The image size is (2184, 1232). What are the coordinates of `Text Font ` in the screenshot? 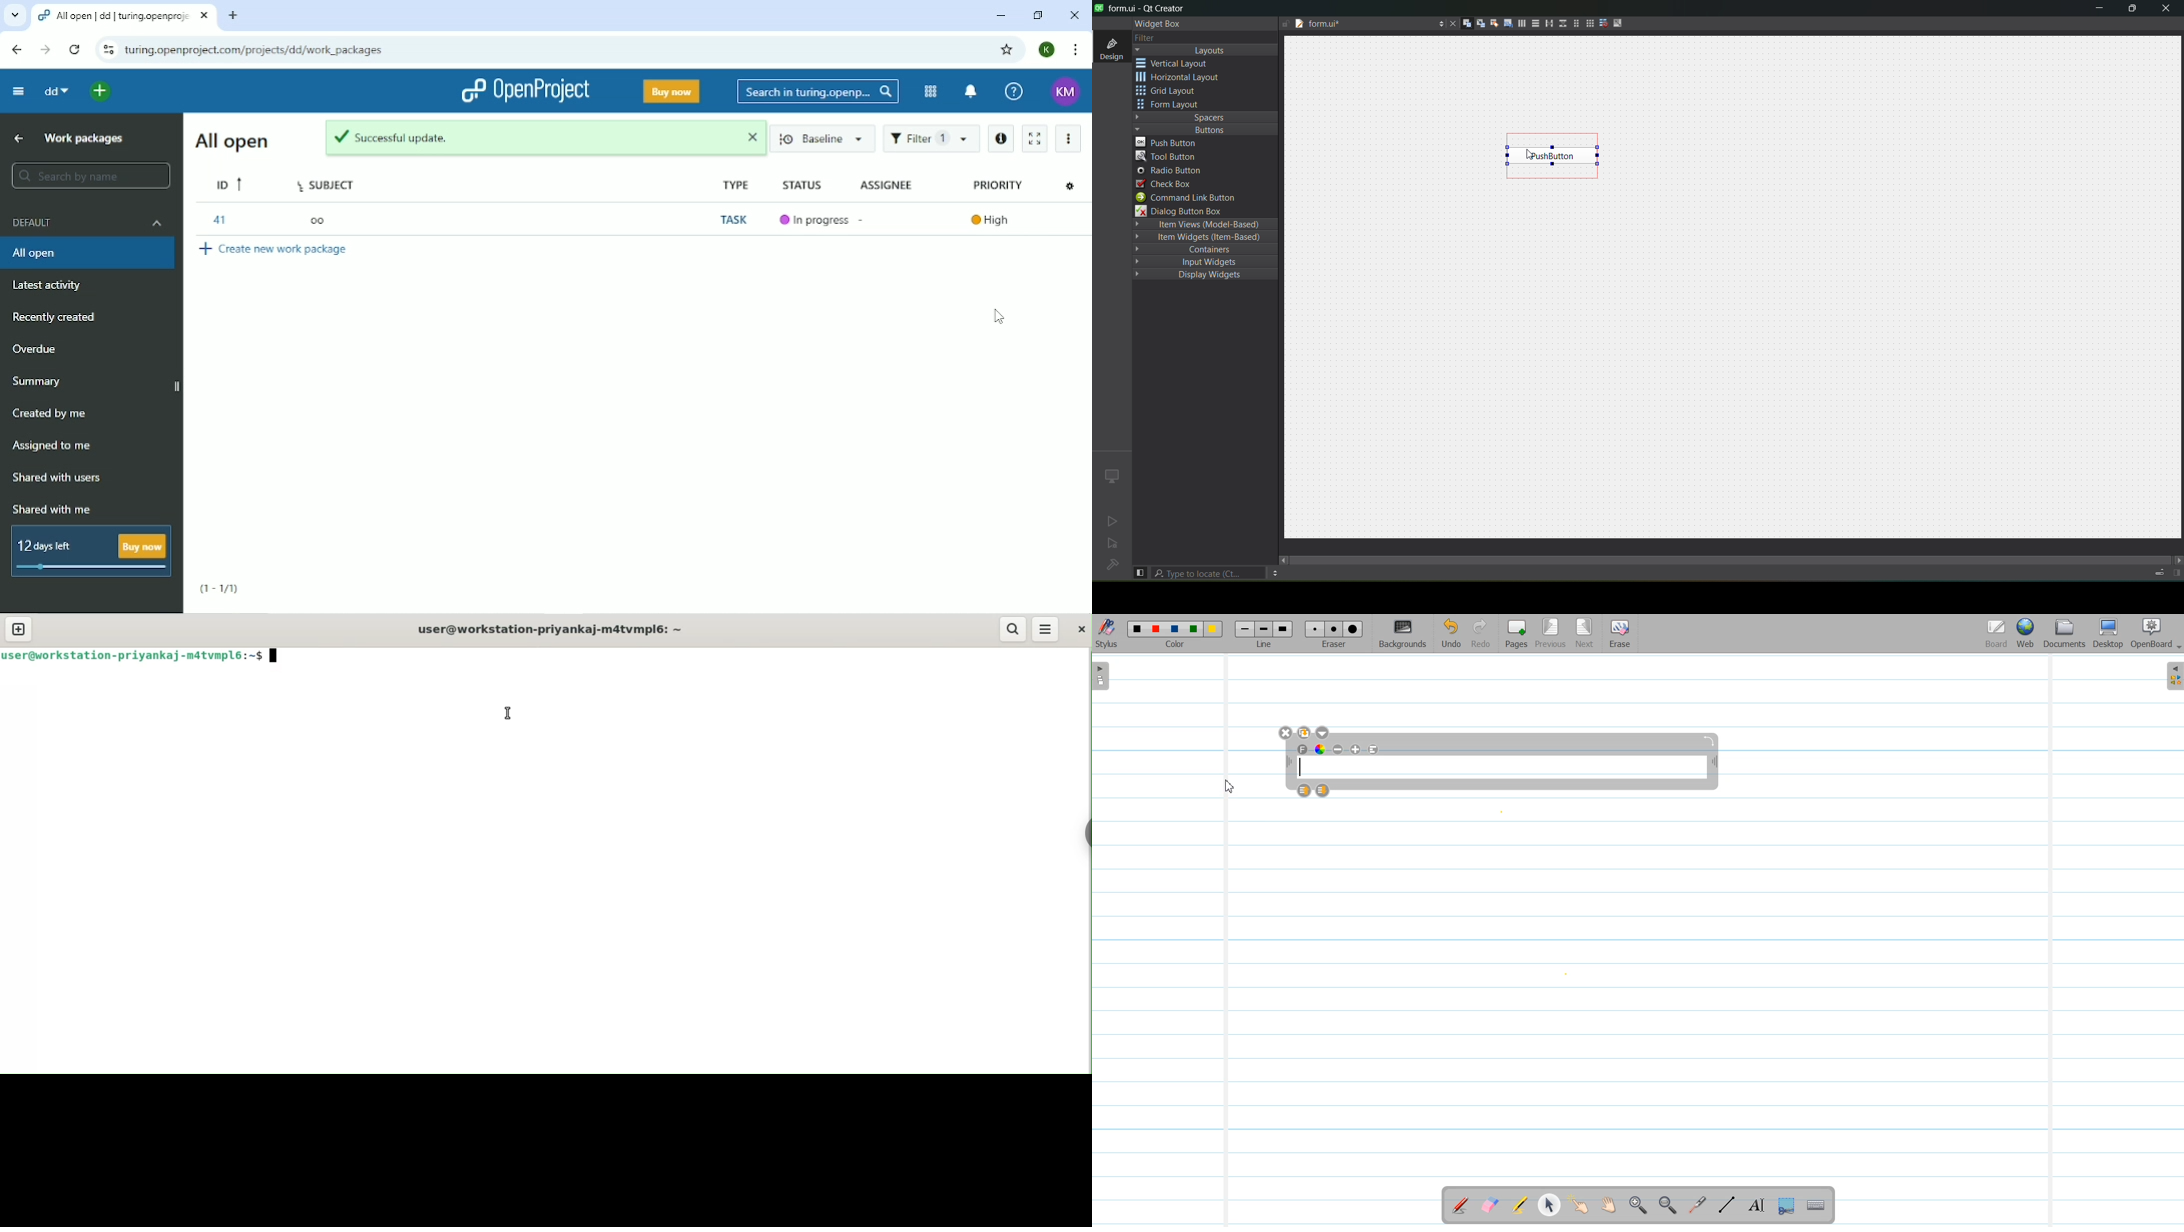 It's located at (1303, 750).